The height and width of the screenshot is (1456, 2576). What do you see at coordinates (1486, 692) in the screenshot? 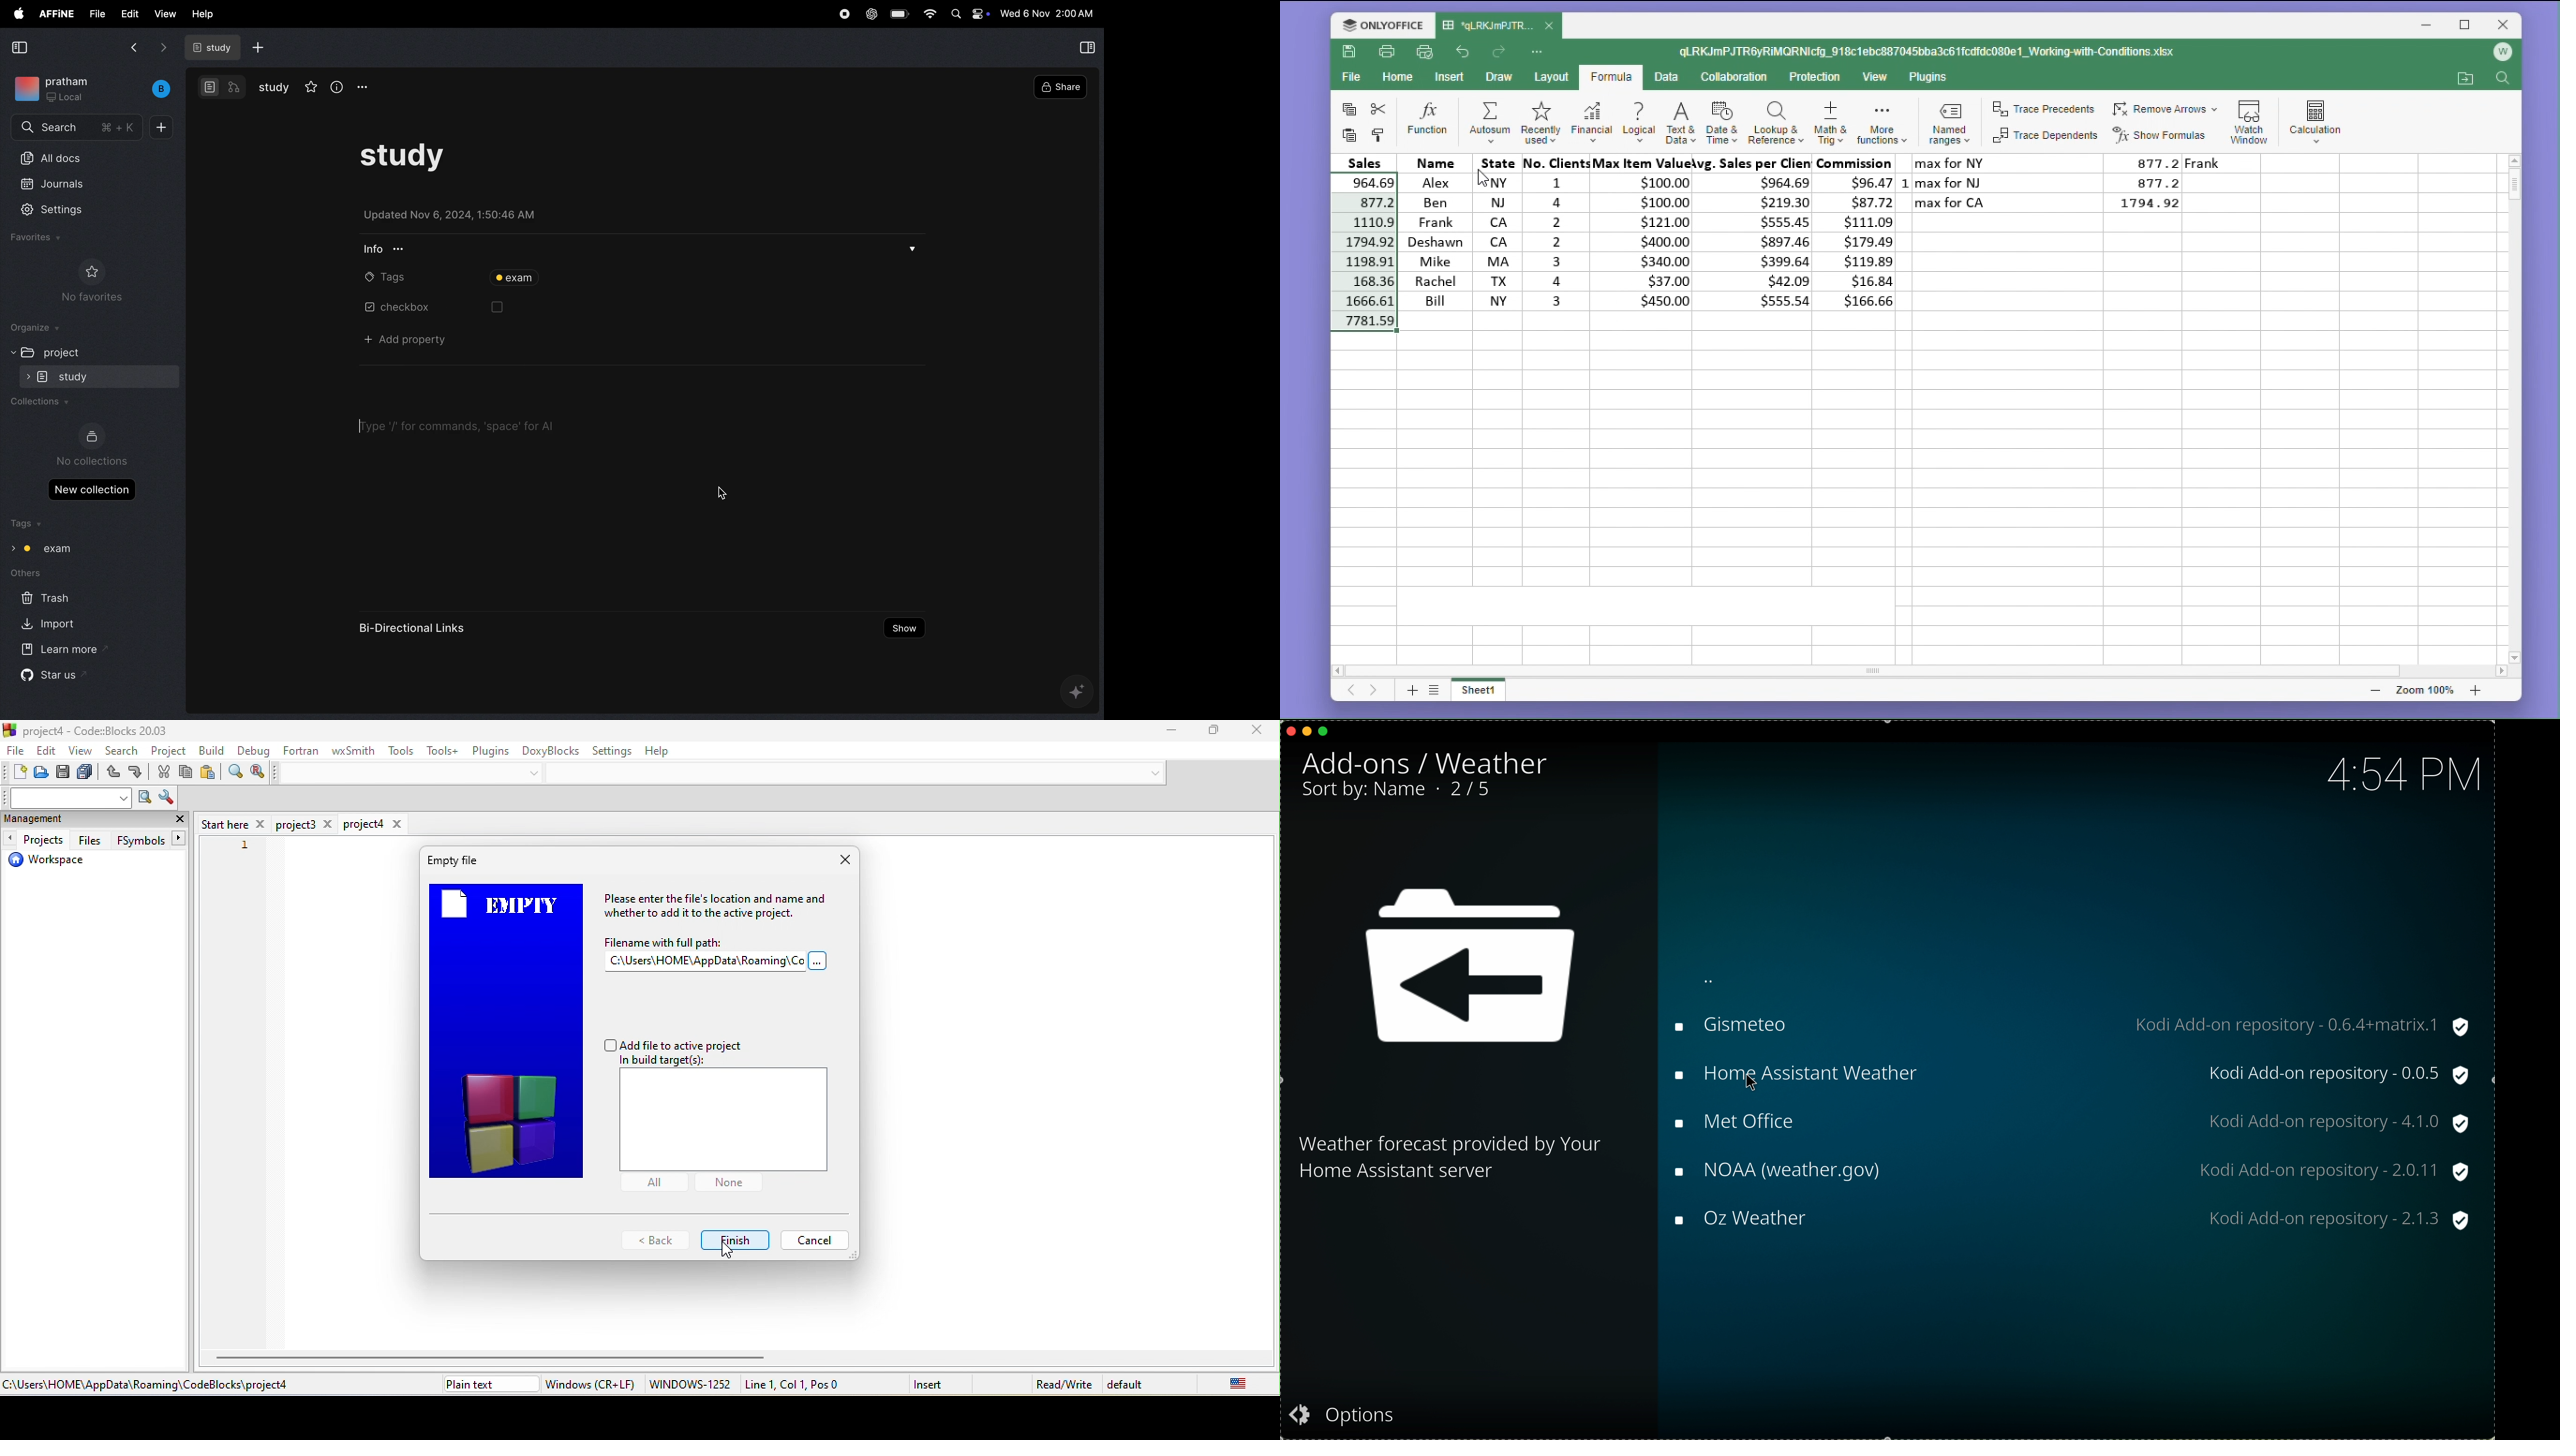
I see `sheet 1` at bounding box center [1486, 692].